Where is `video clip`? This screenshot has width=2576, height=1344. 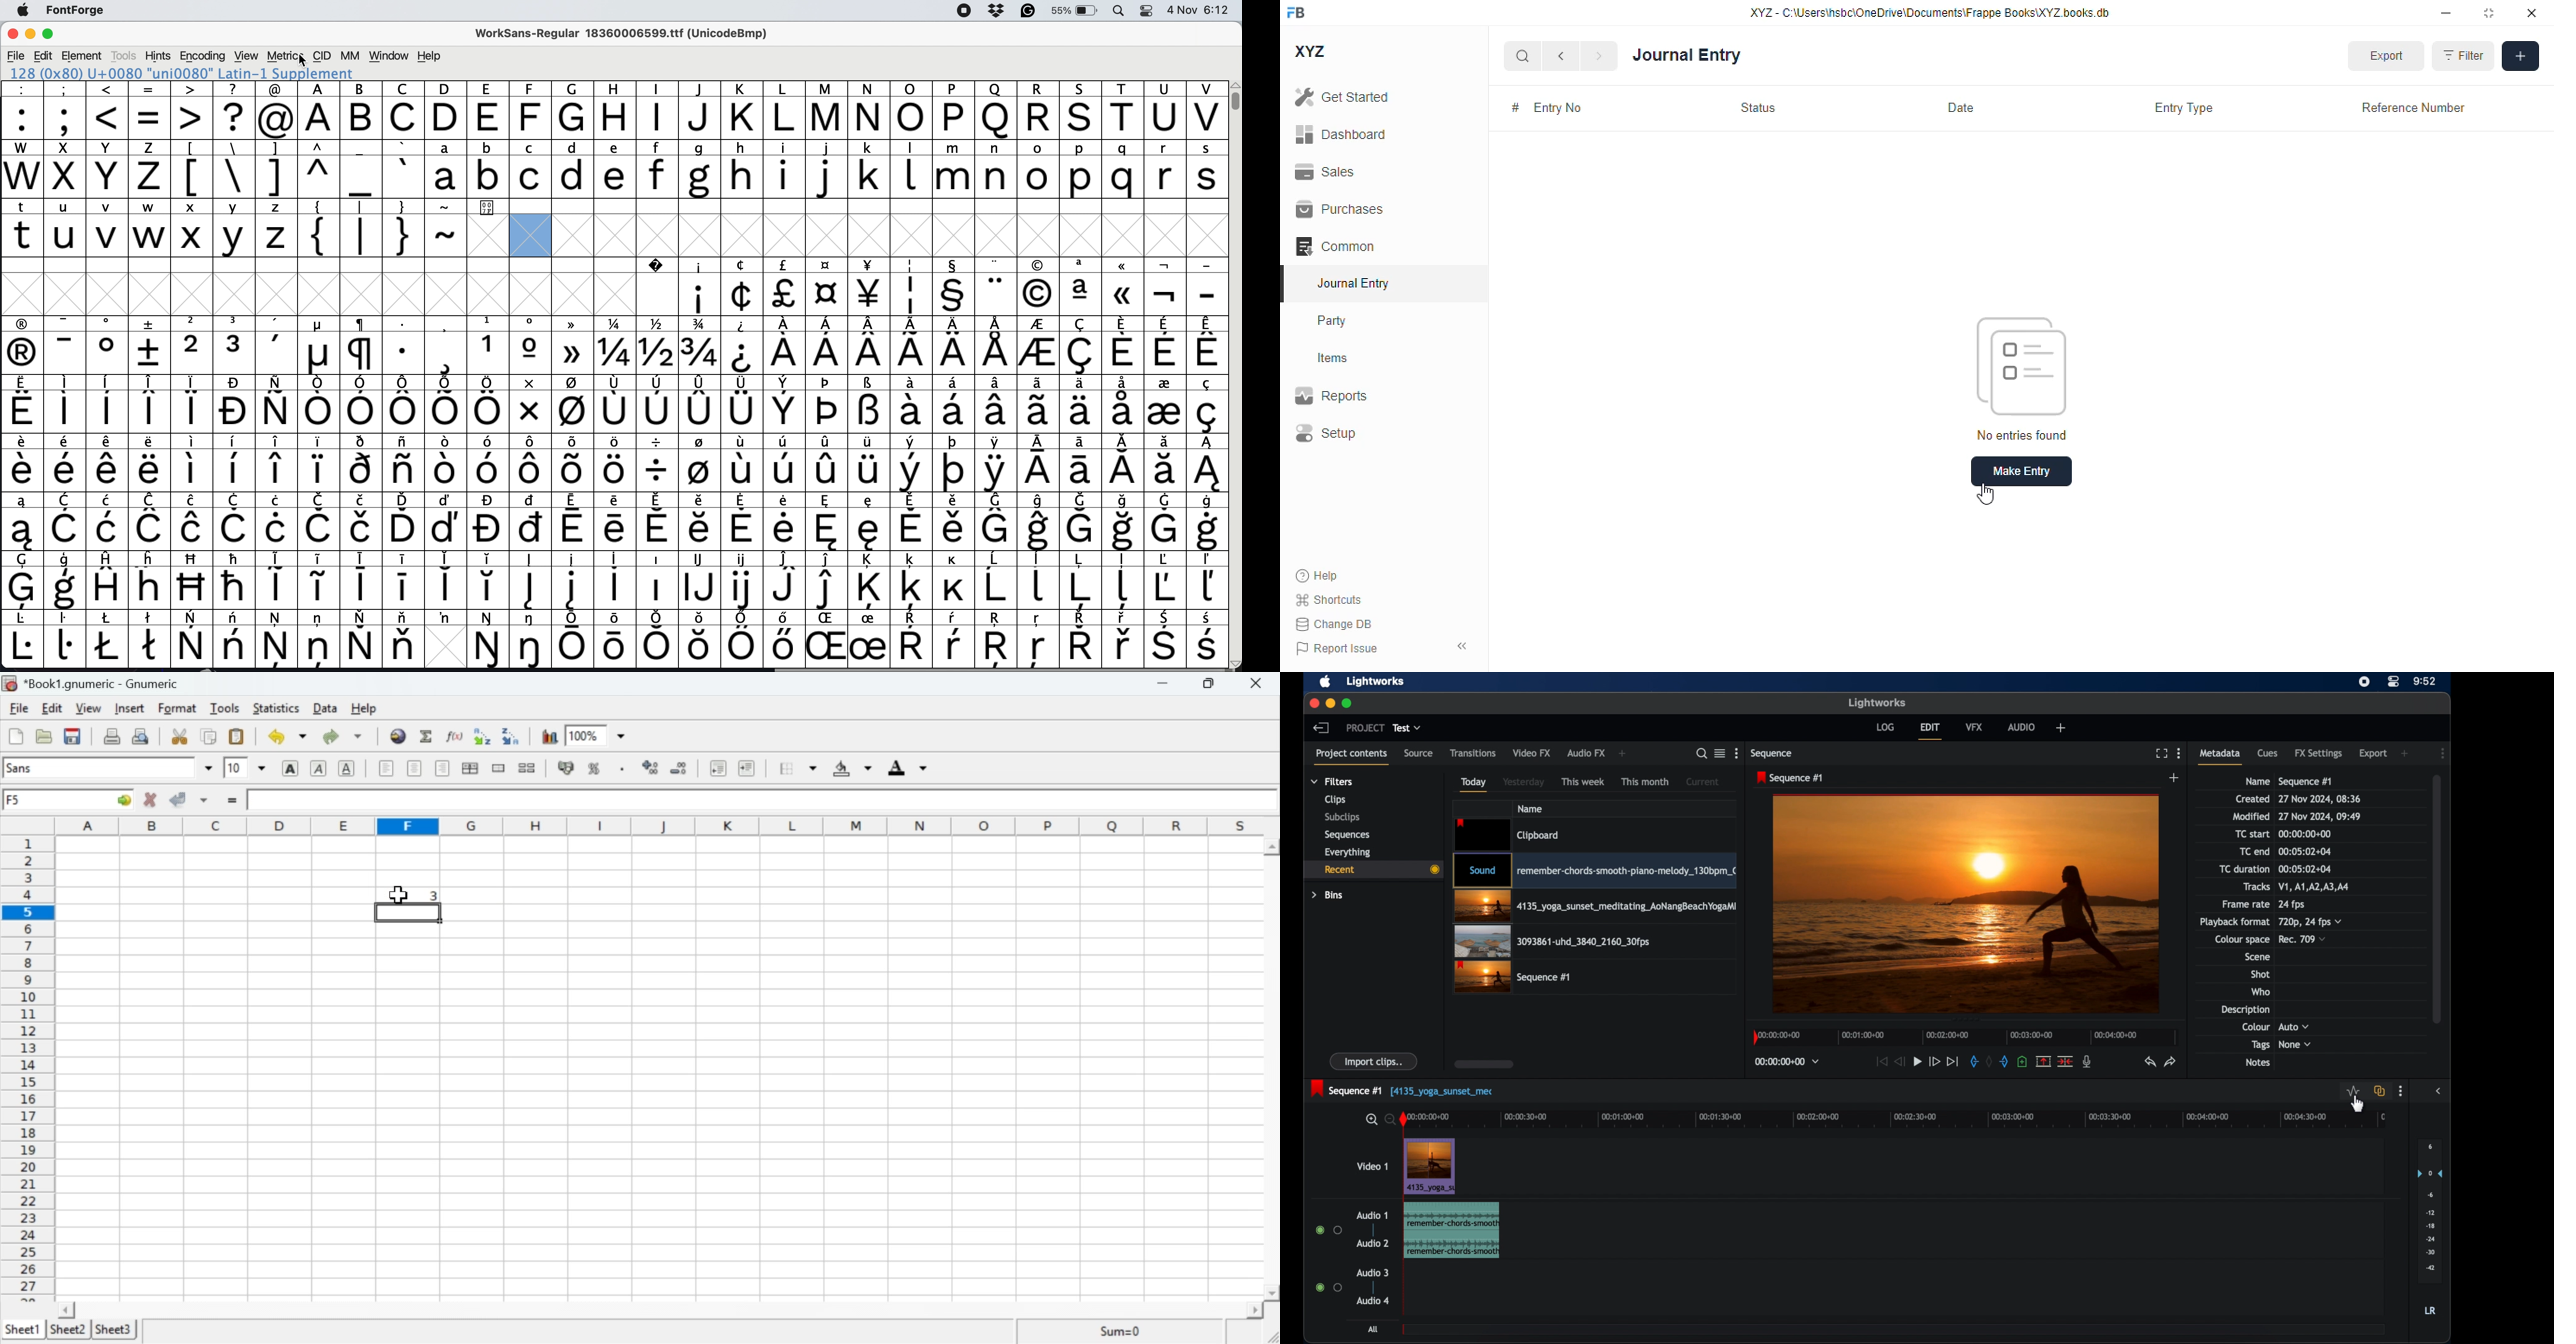 video clip is located at coordinates (1594, 870).